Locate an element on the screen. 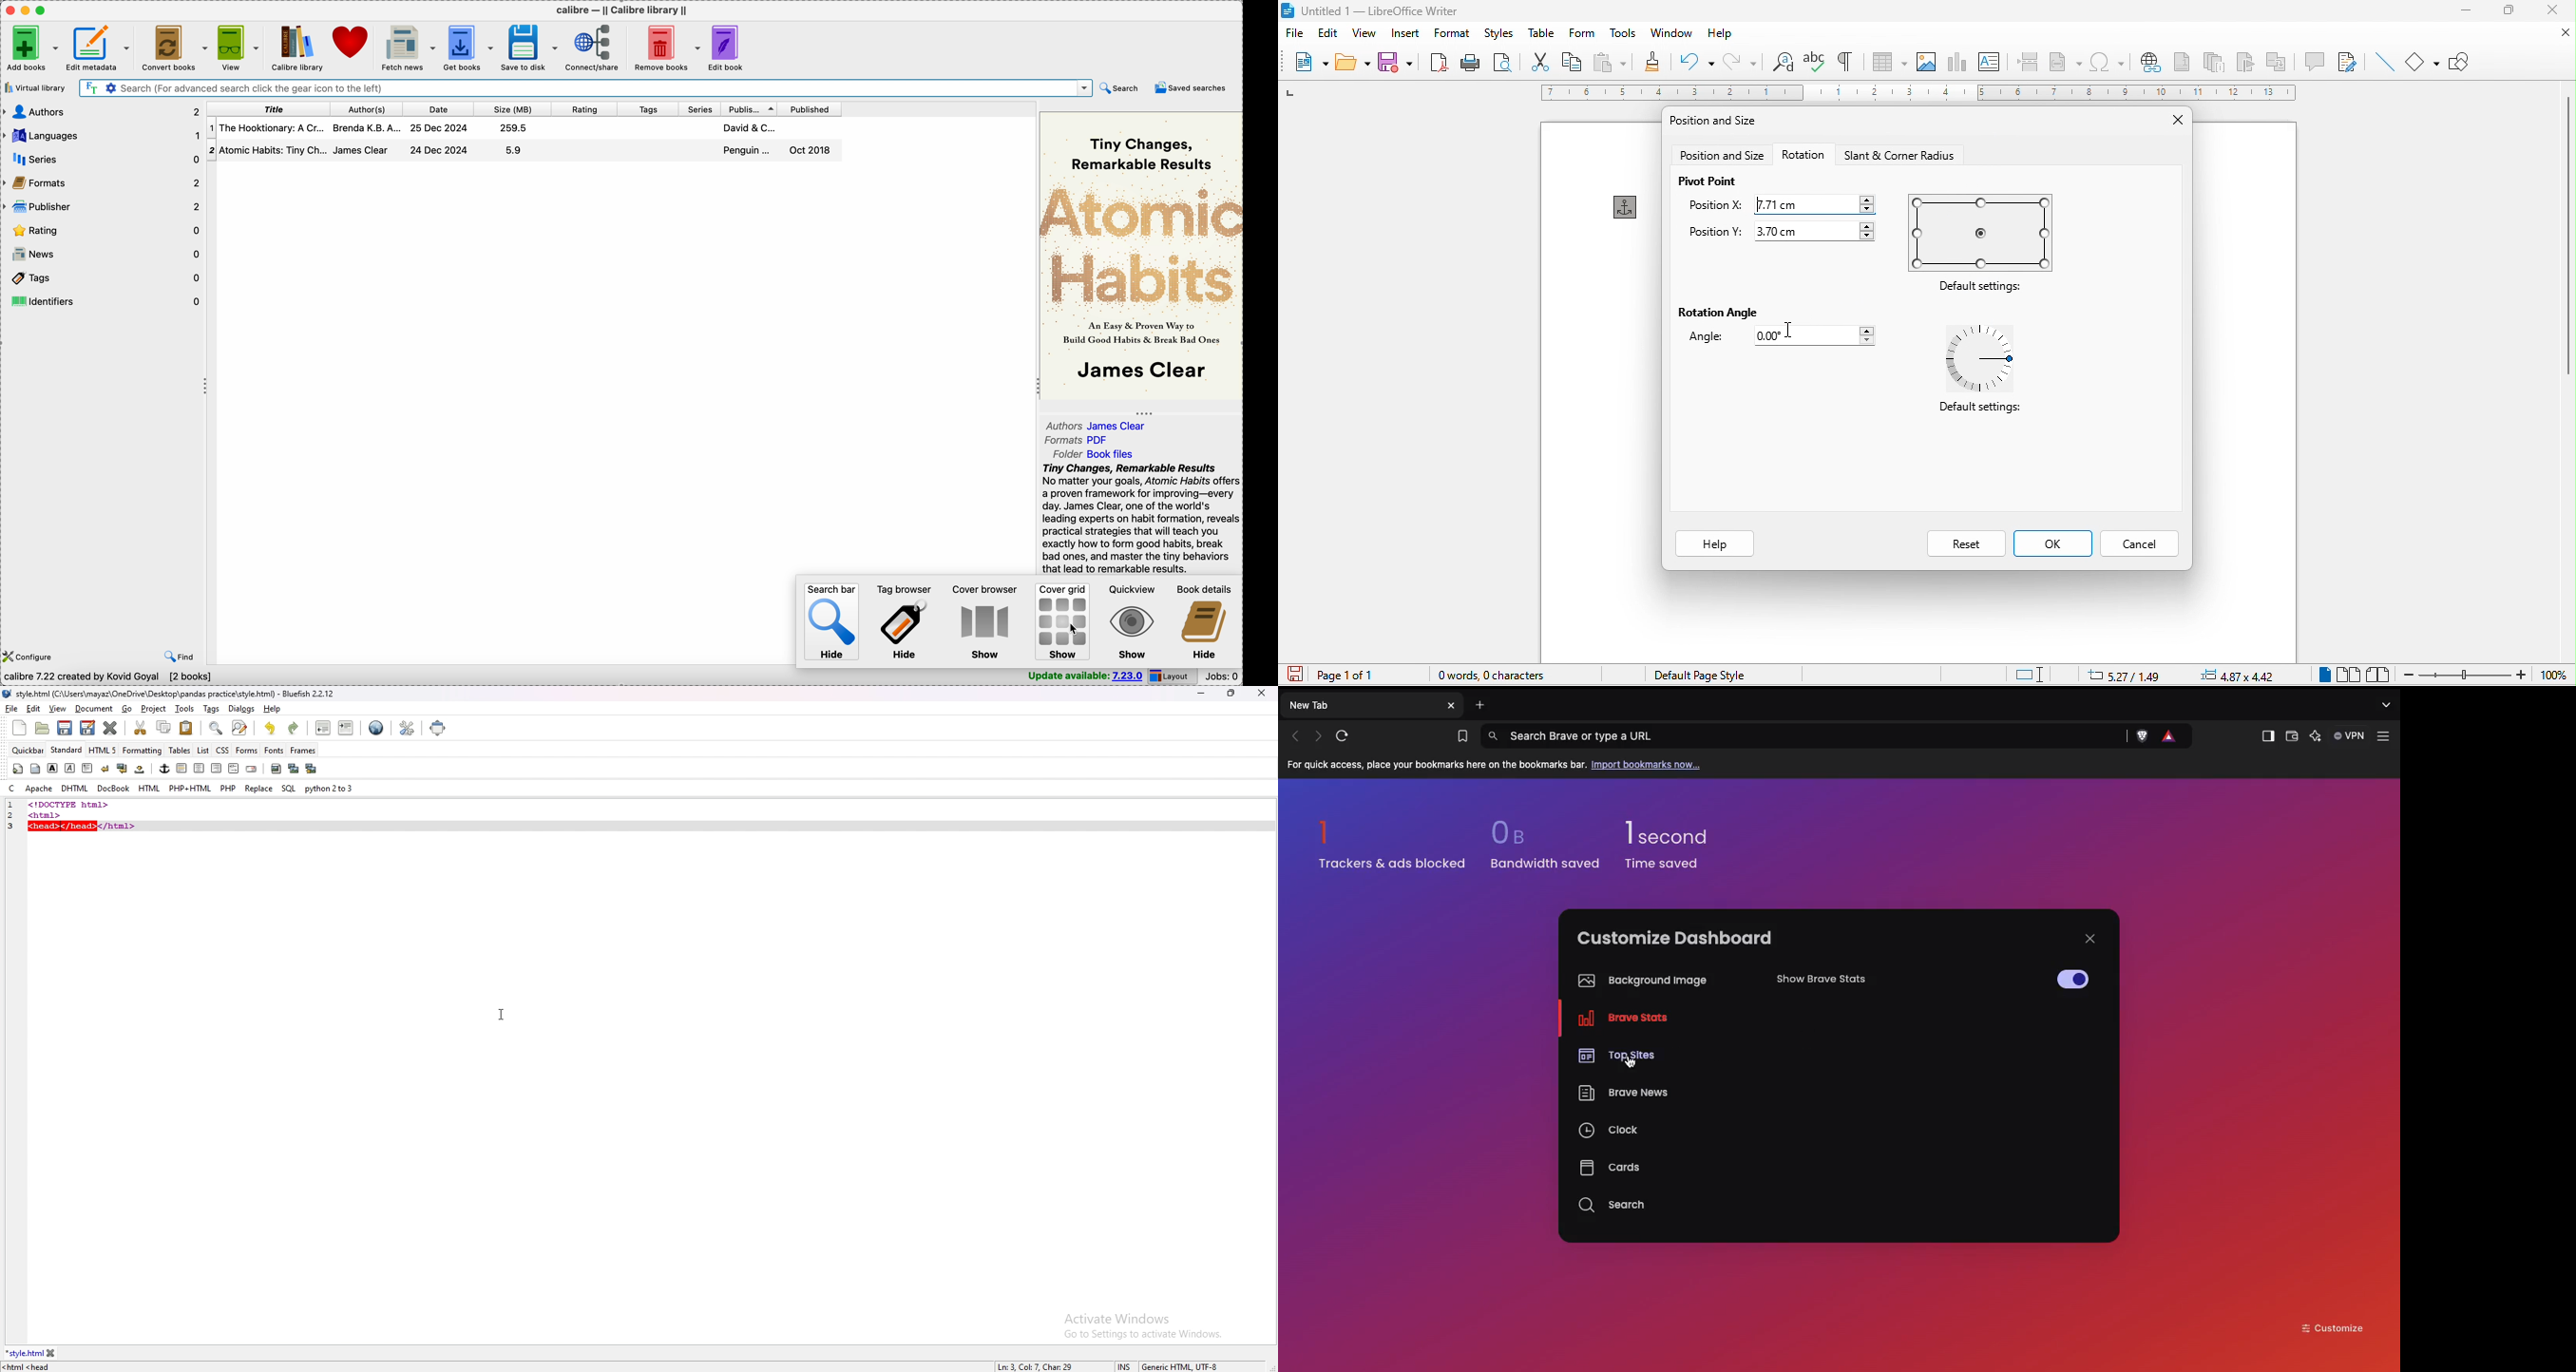 This screenshot has width=2576, height=1372. cross reference is located at coordinates (2281, 61).